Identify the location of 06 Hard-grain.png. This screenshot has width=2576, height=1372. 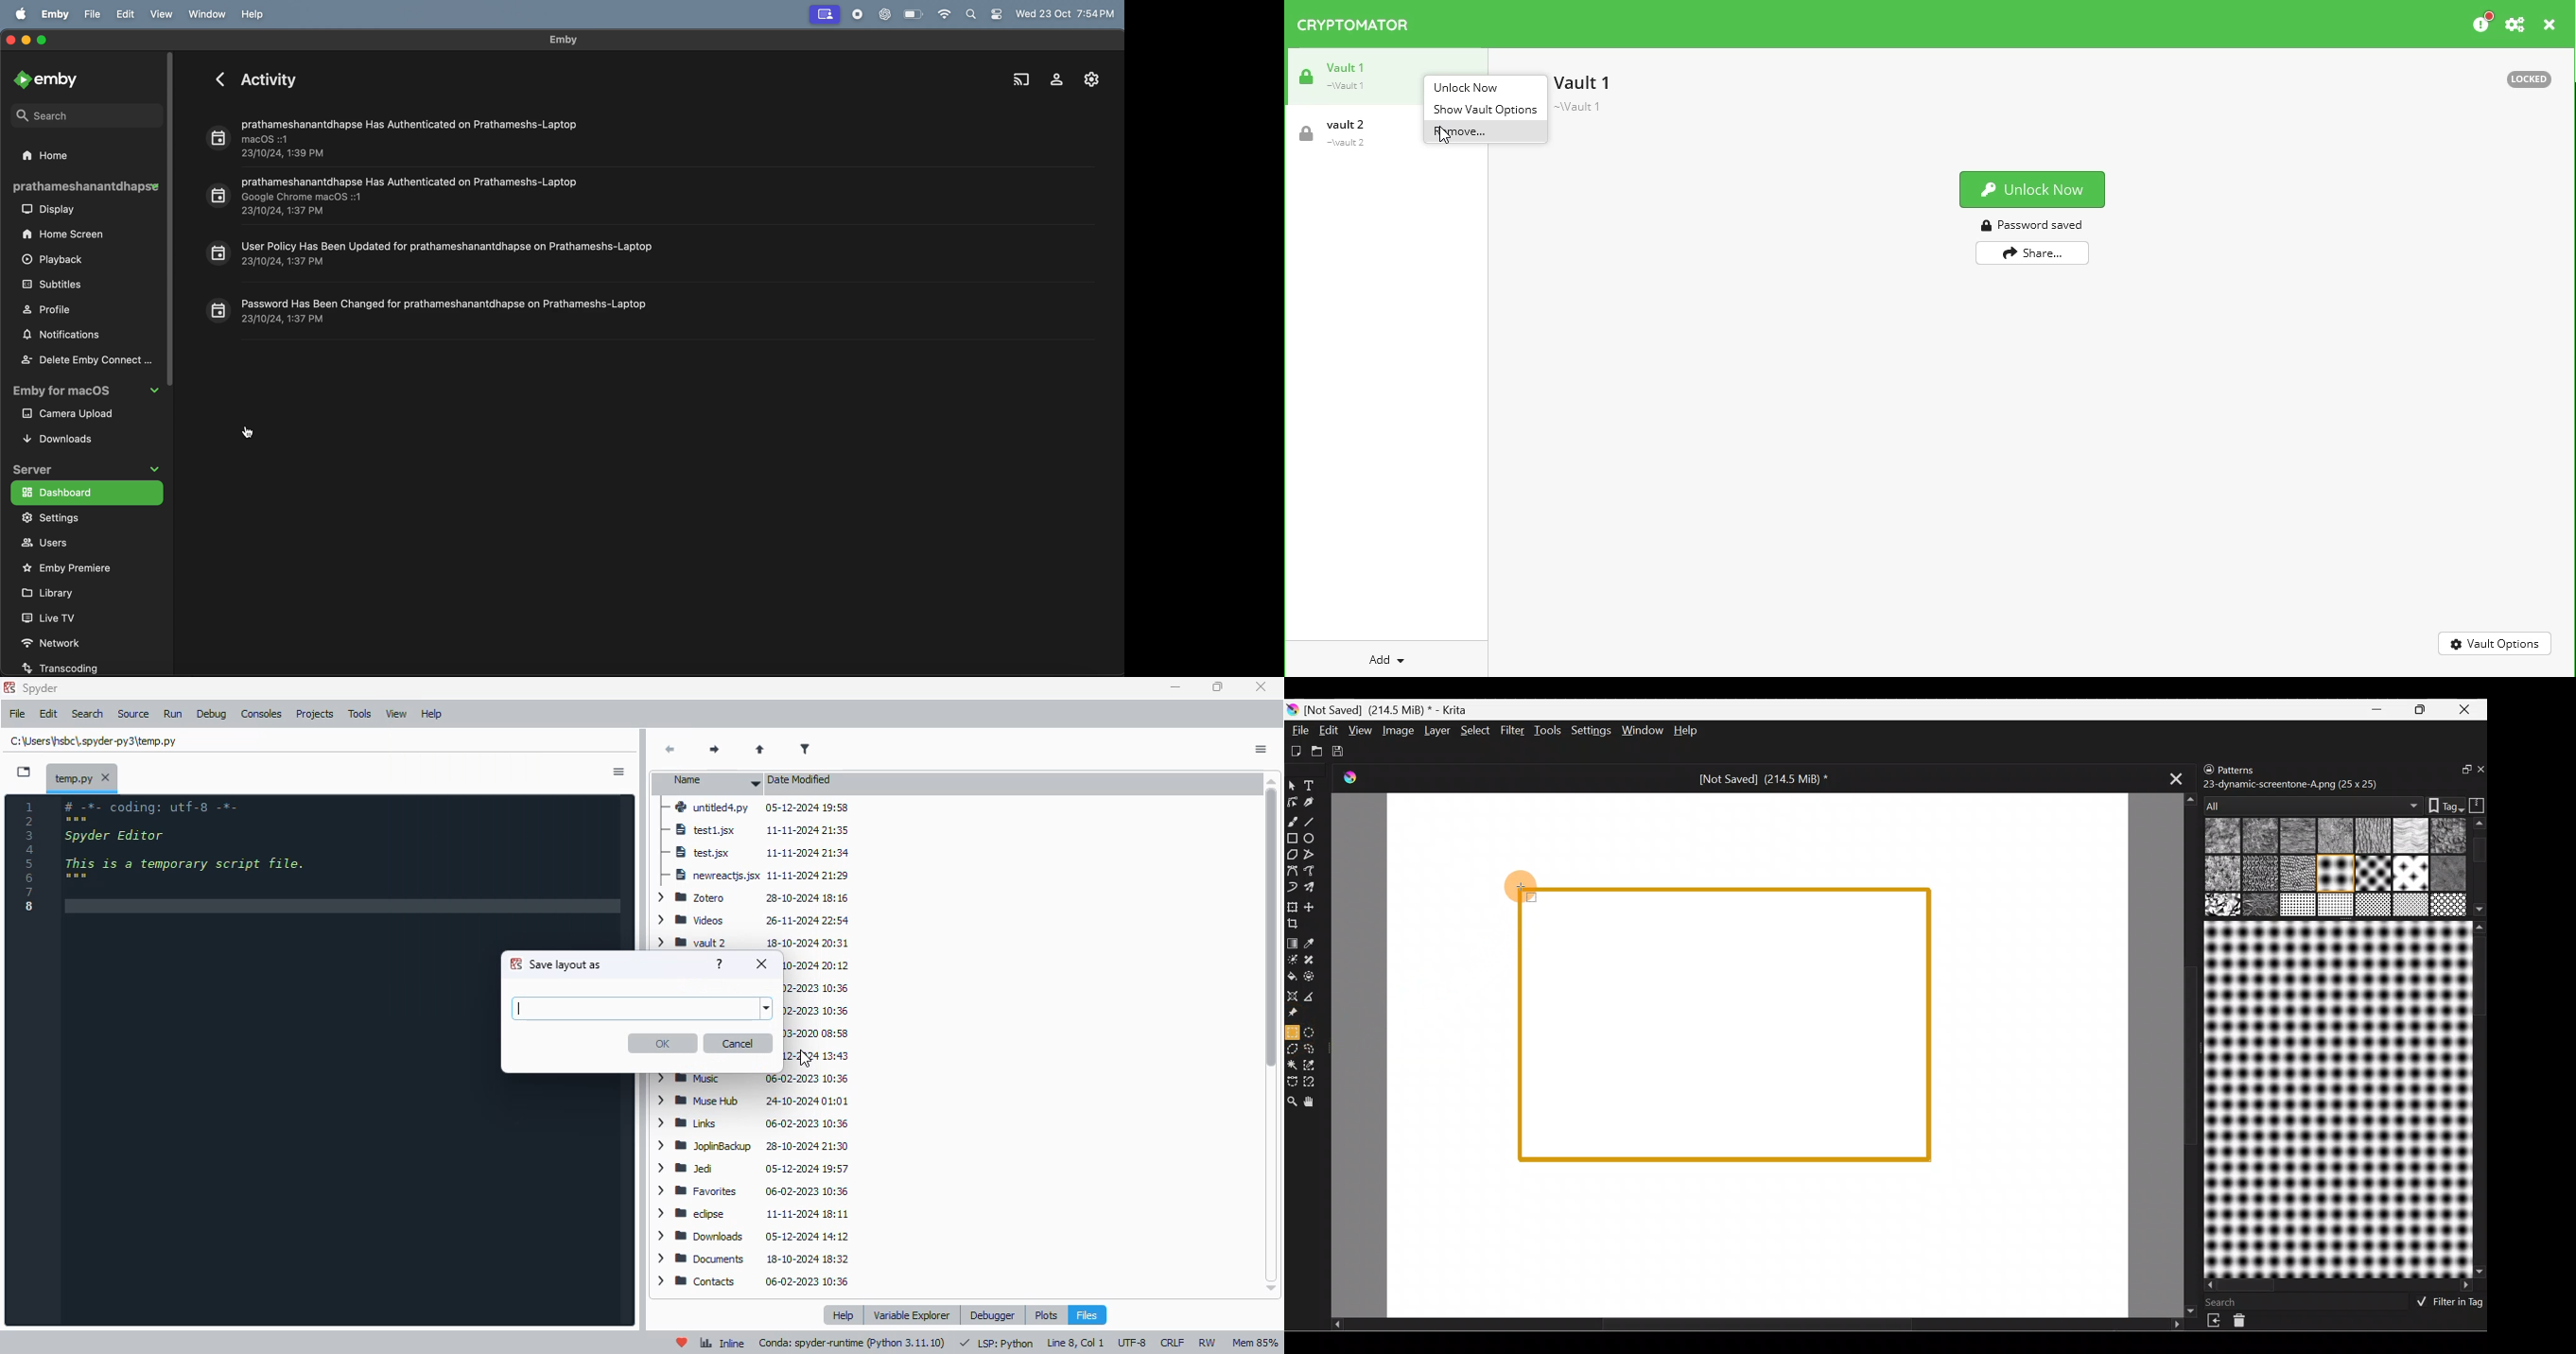
(2449, 835).